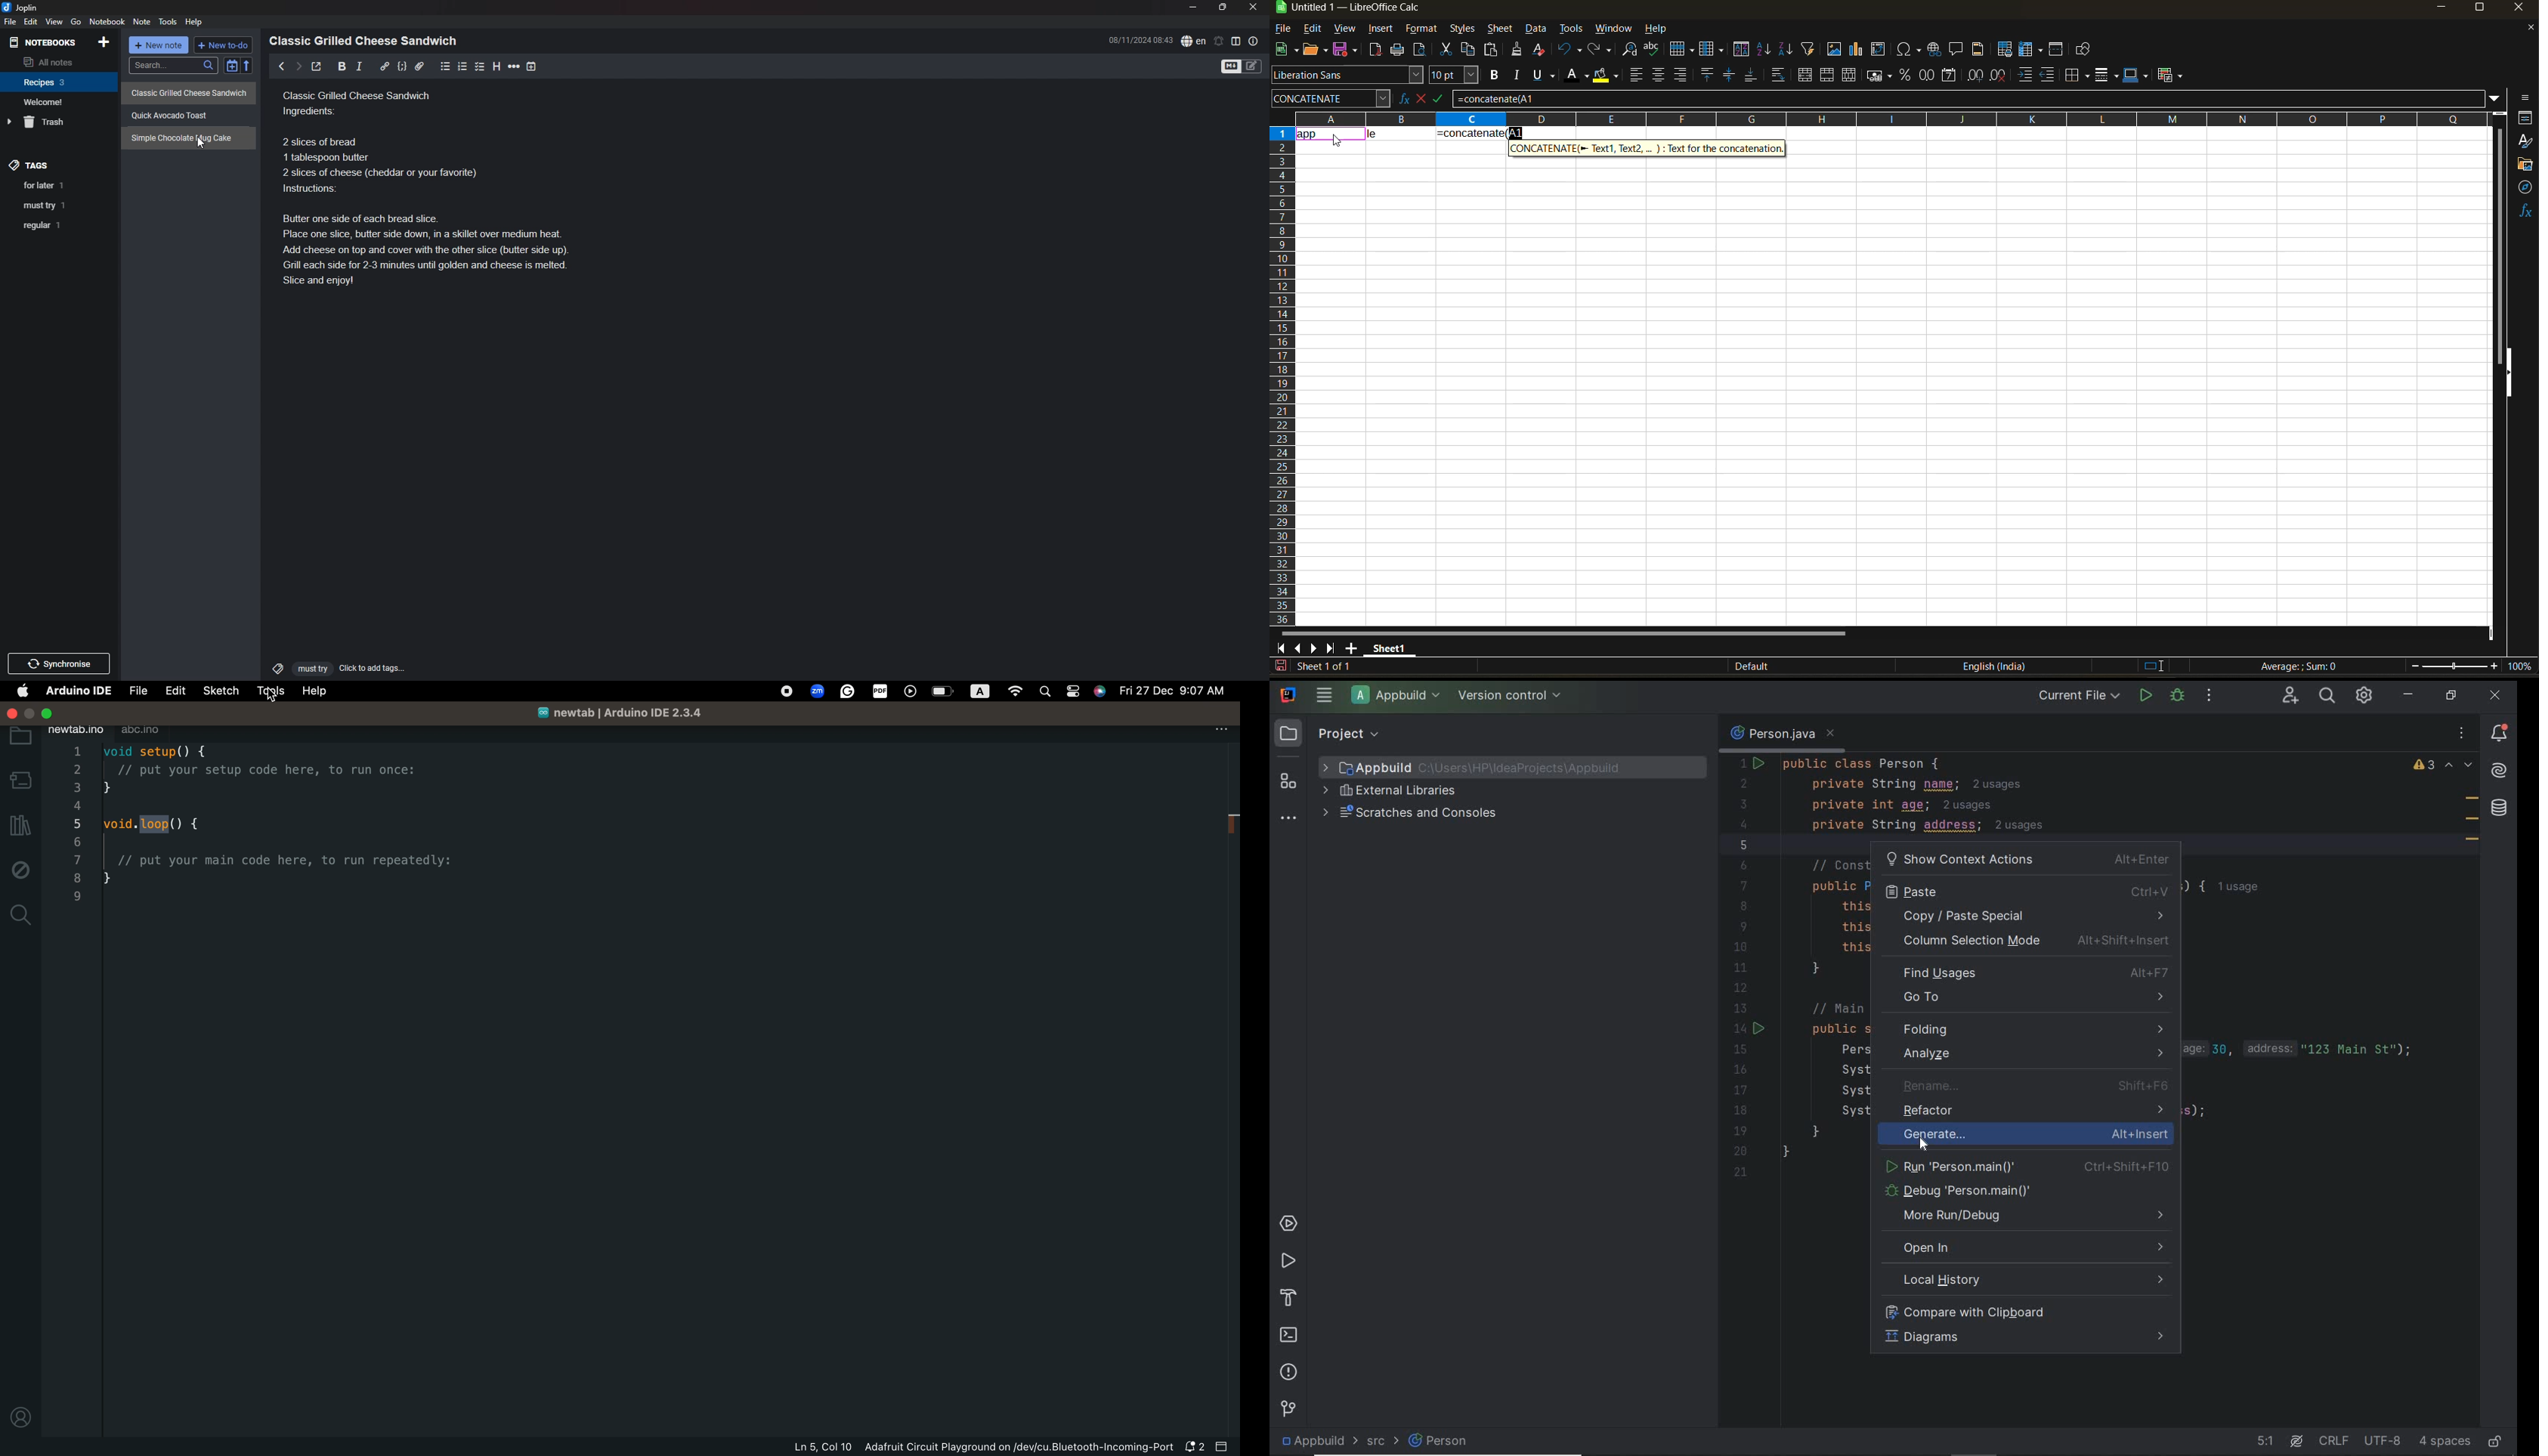 The width and height of the screenshot is (2548, 1456). What do you see at coordinates (77, 21) in the screenshot?
I see `go` at bounding box center [77, 21].